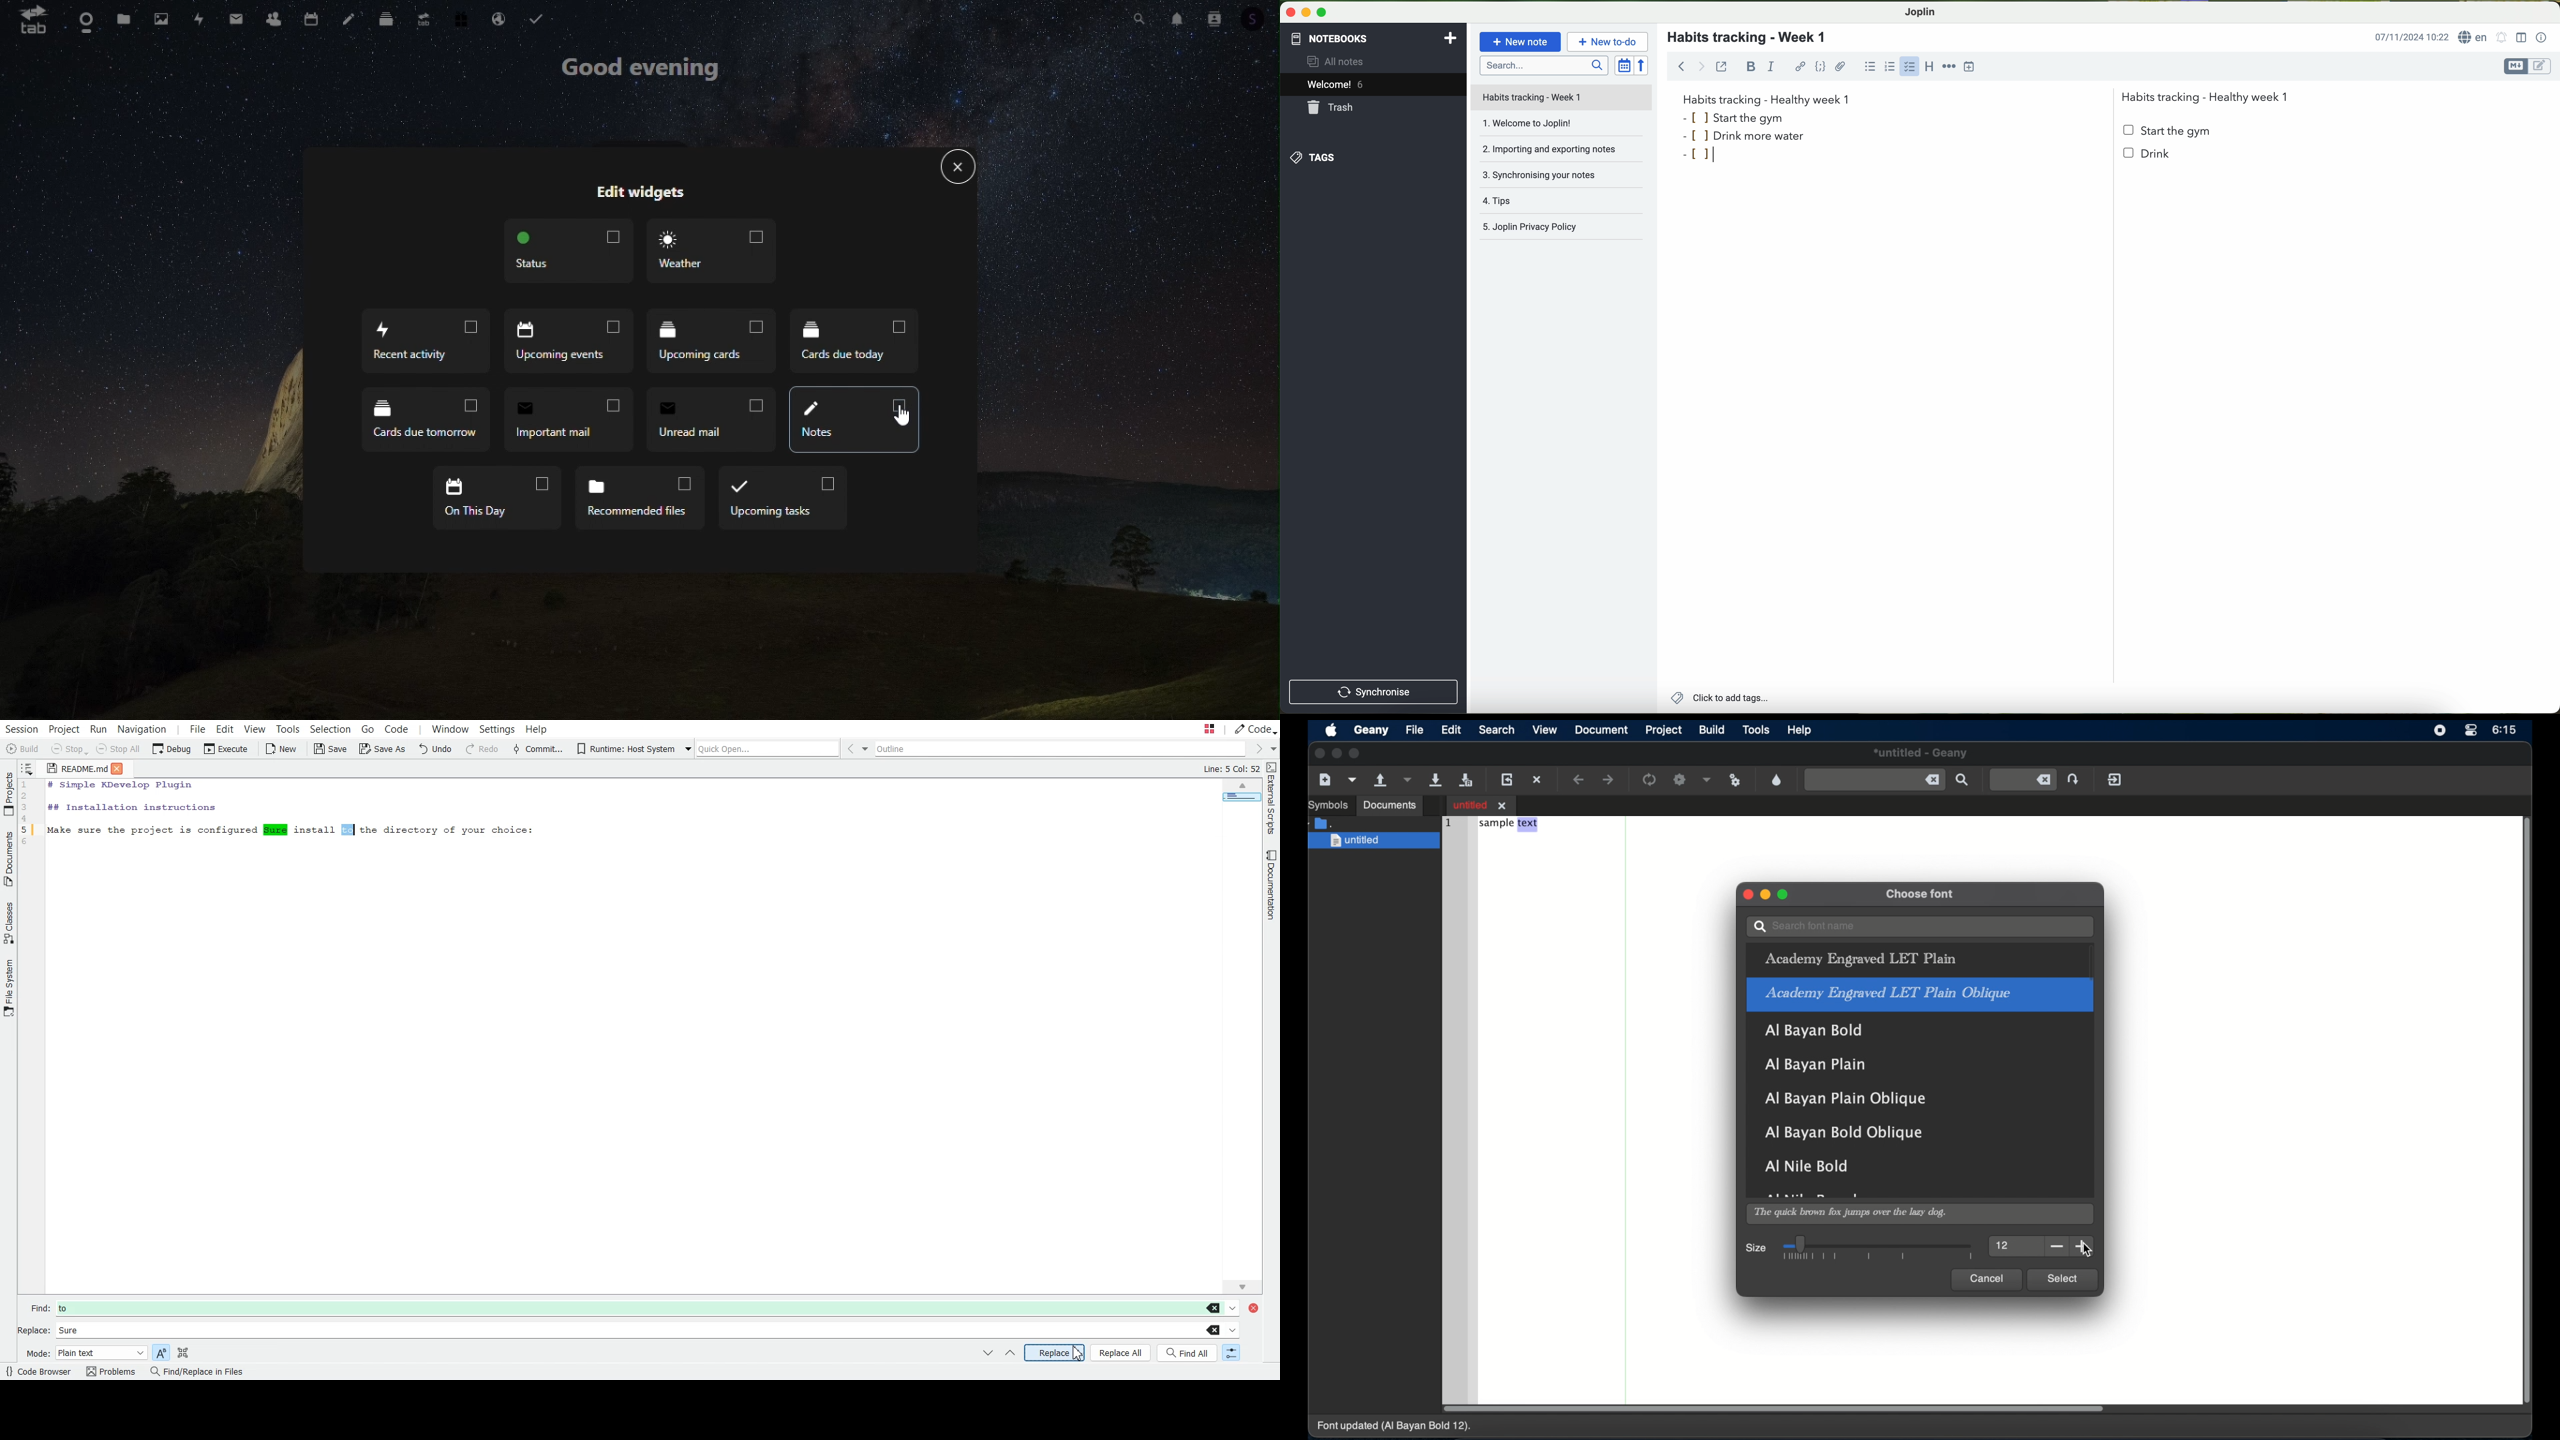  Describe the element at coordinates (1753, 38) in the screenshot. I see `habits tracking - week 1` at that location.